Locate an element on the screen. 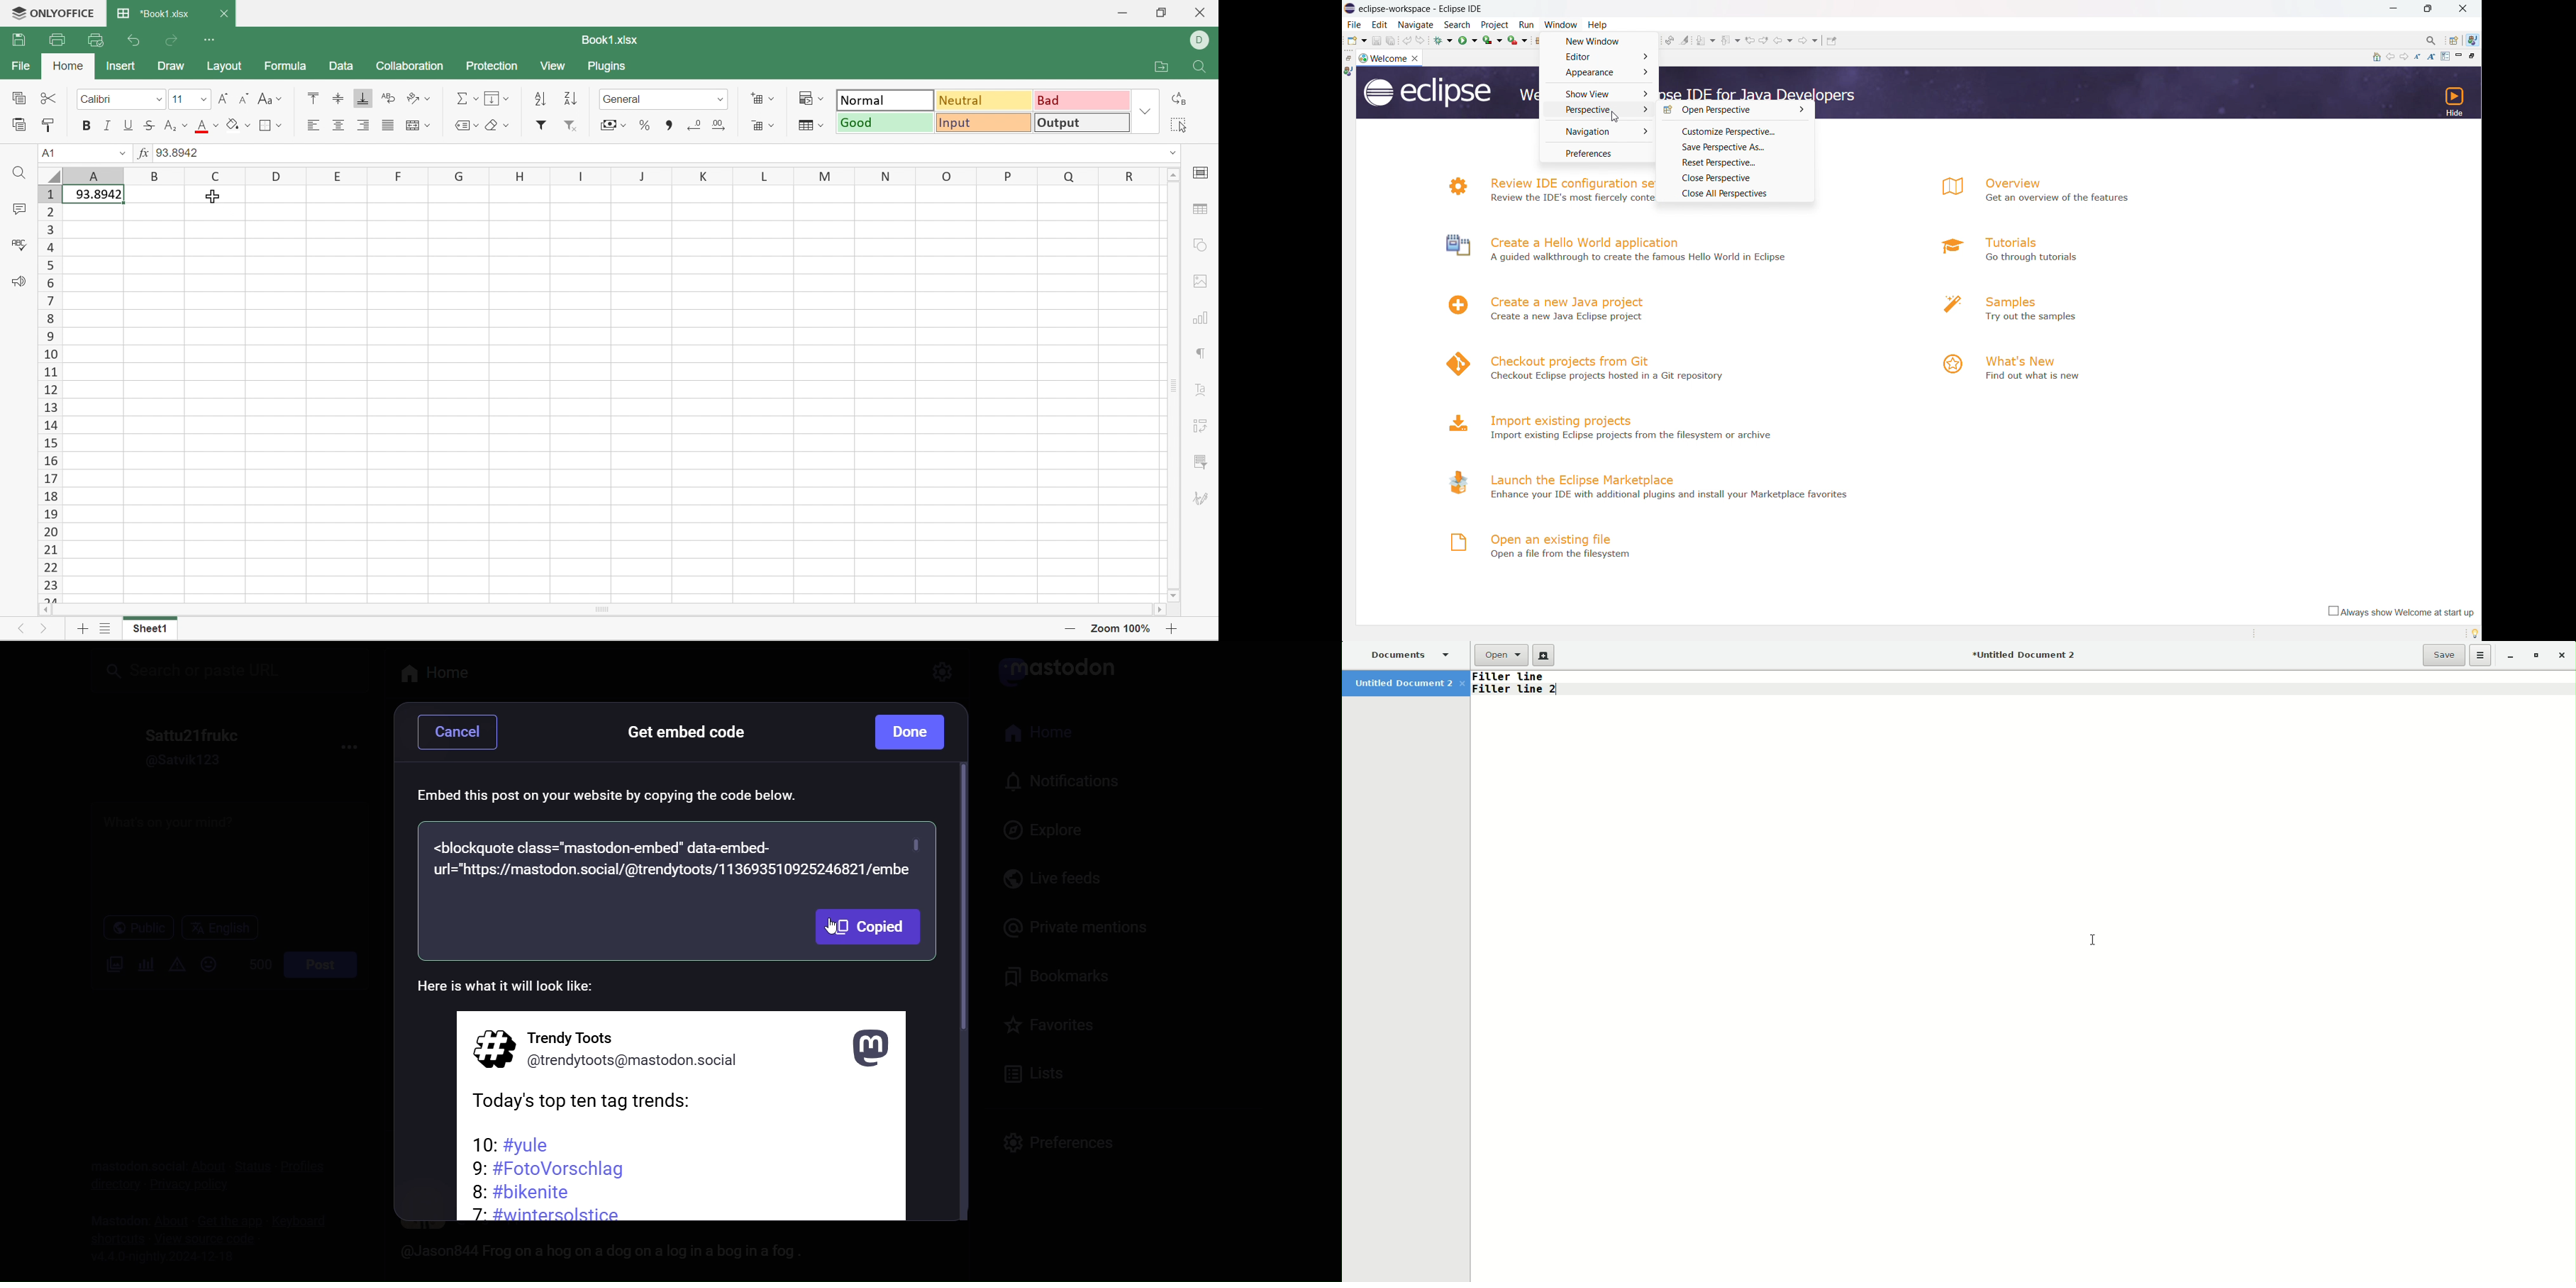 This screenshot has height=1288, width=2576. Drop Down is located at coordinates (1171, 154).